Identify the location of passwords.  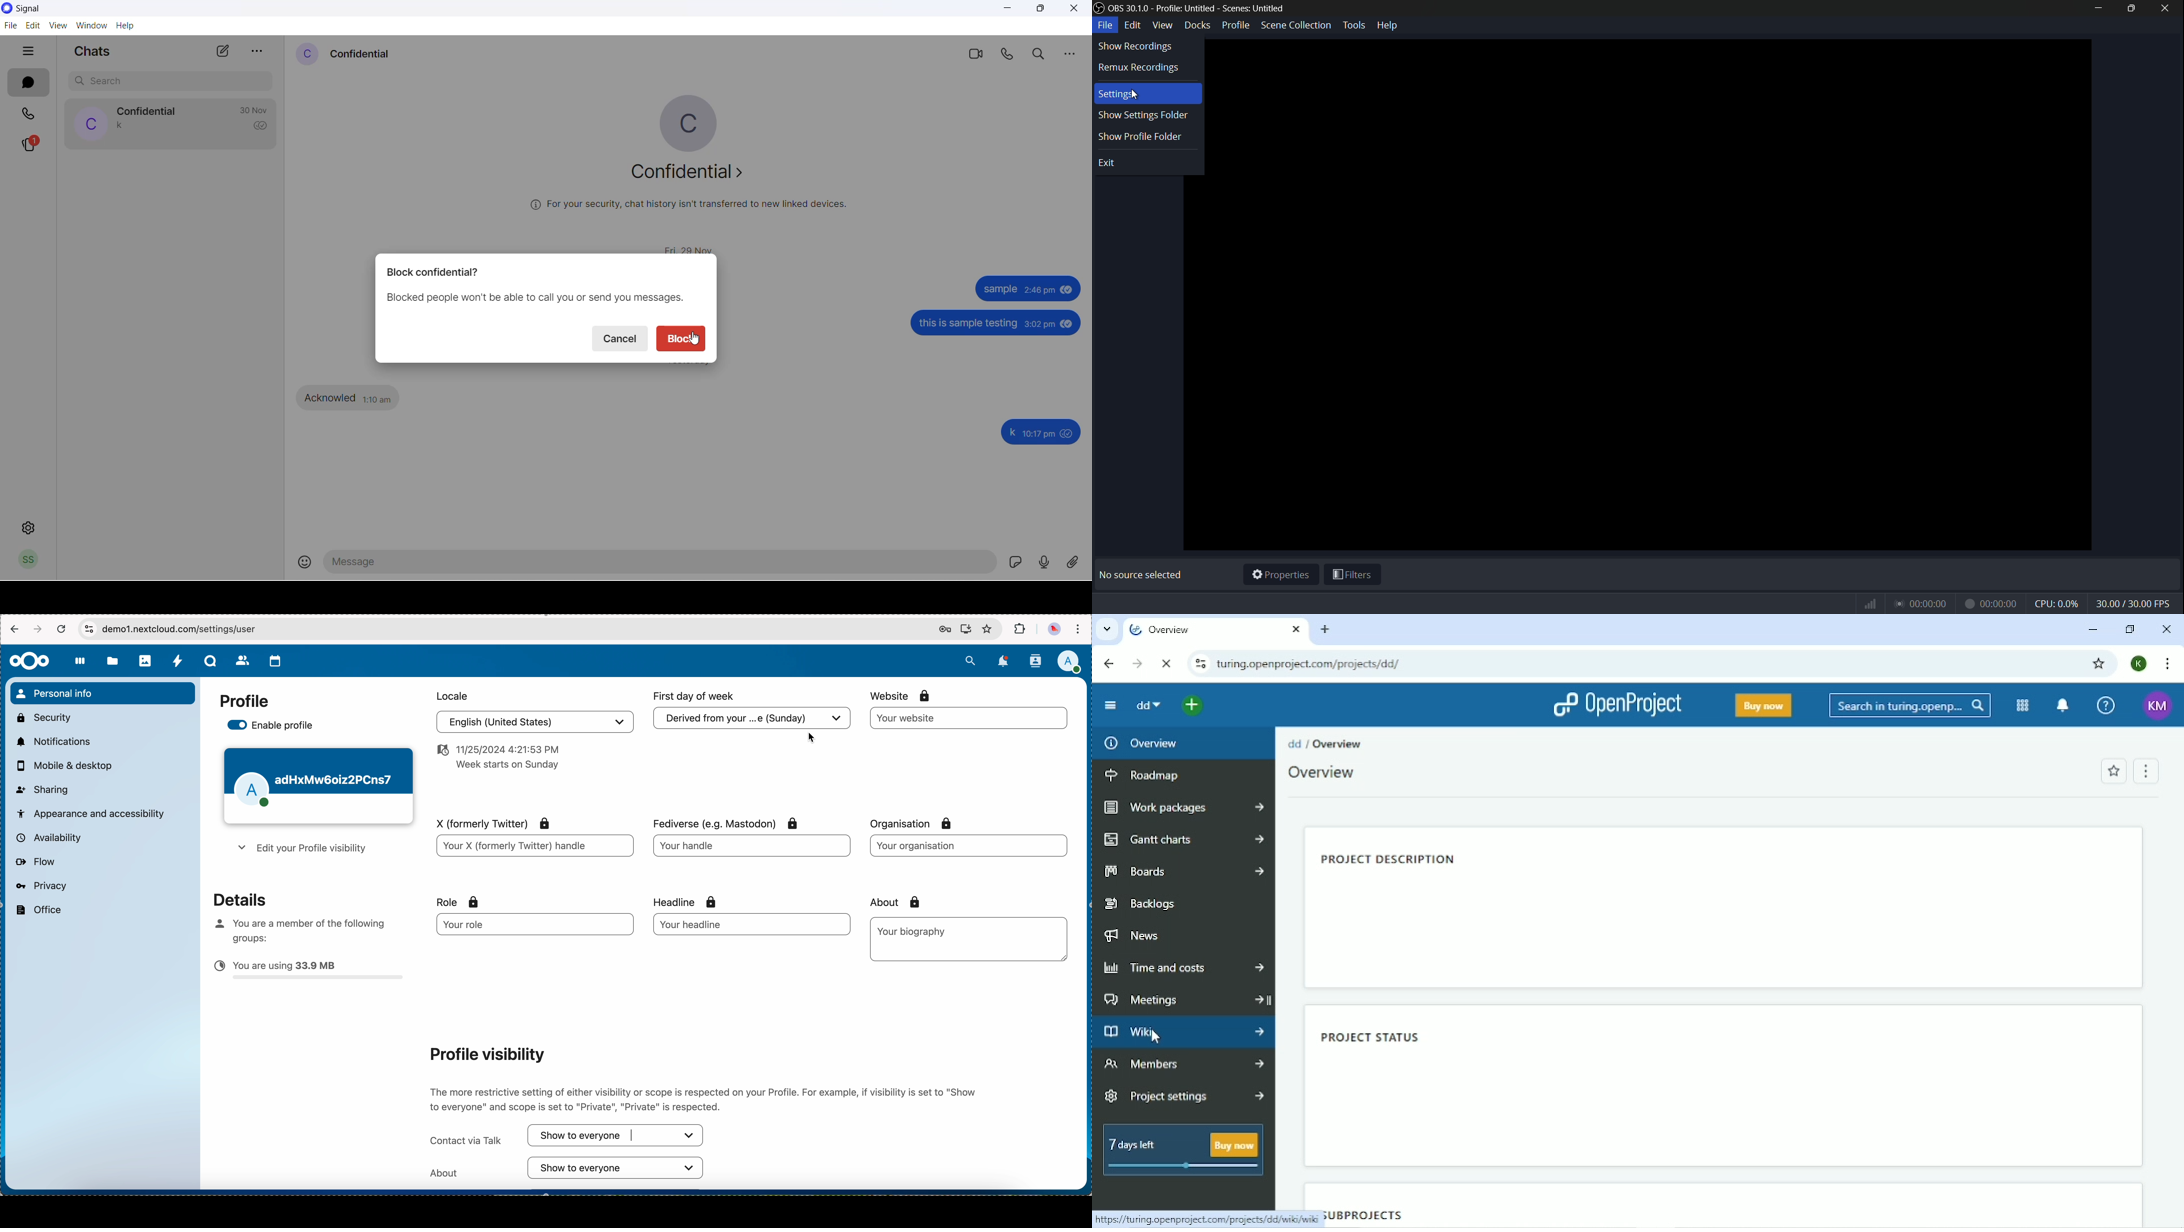
(943, 630).